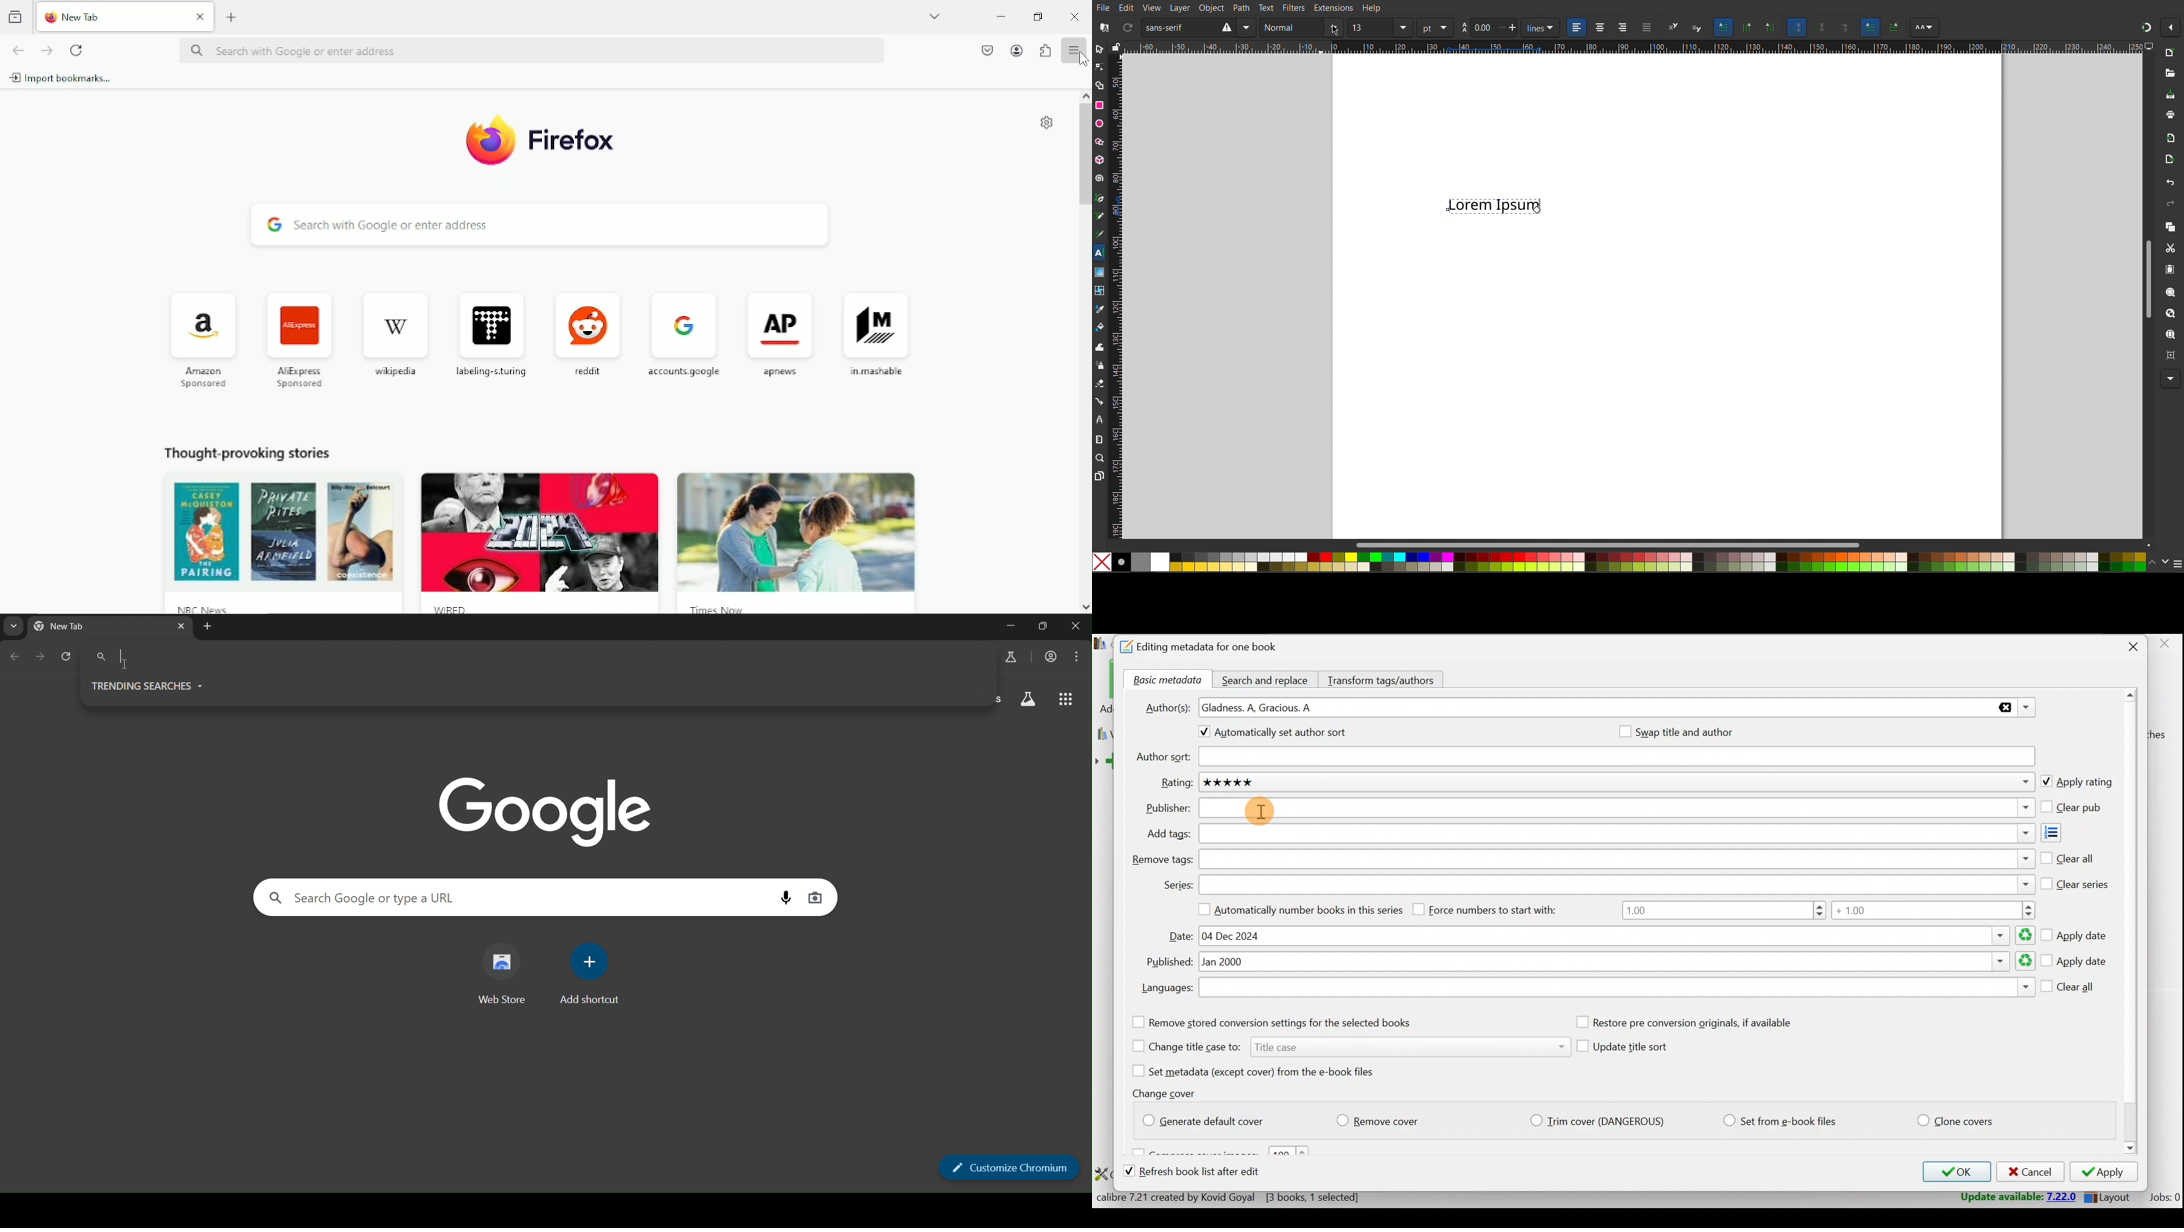 This screenshot has height=1232, width=2184. What do you see at coordinates (1386, 679) in the screenshot?
I see `Transform tags/authors` at bounding box center [1386, 679].